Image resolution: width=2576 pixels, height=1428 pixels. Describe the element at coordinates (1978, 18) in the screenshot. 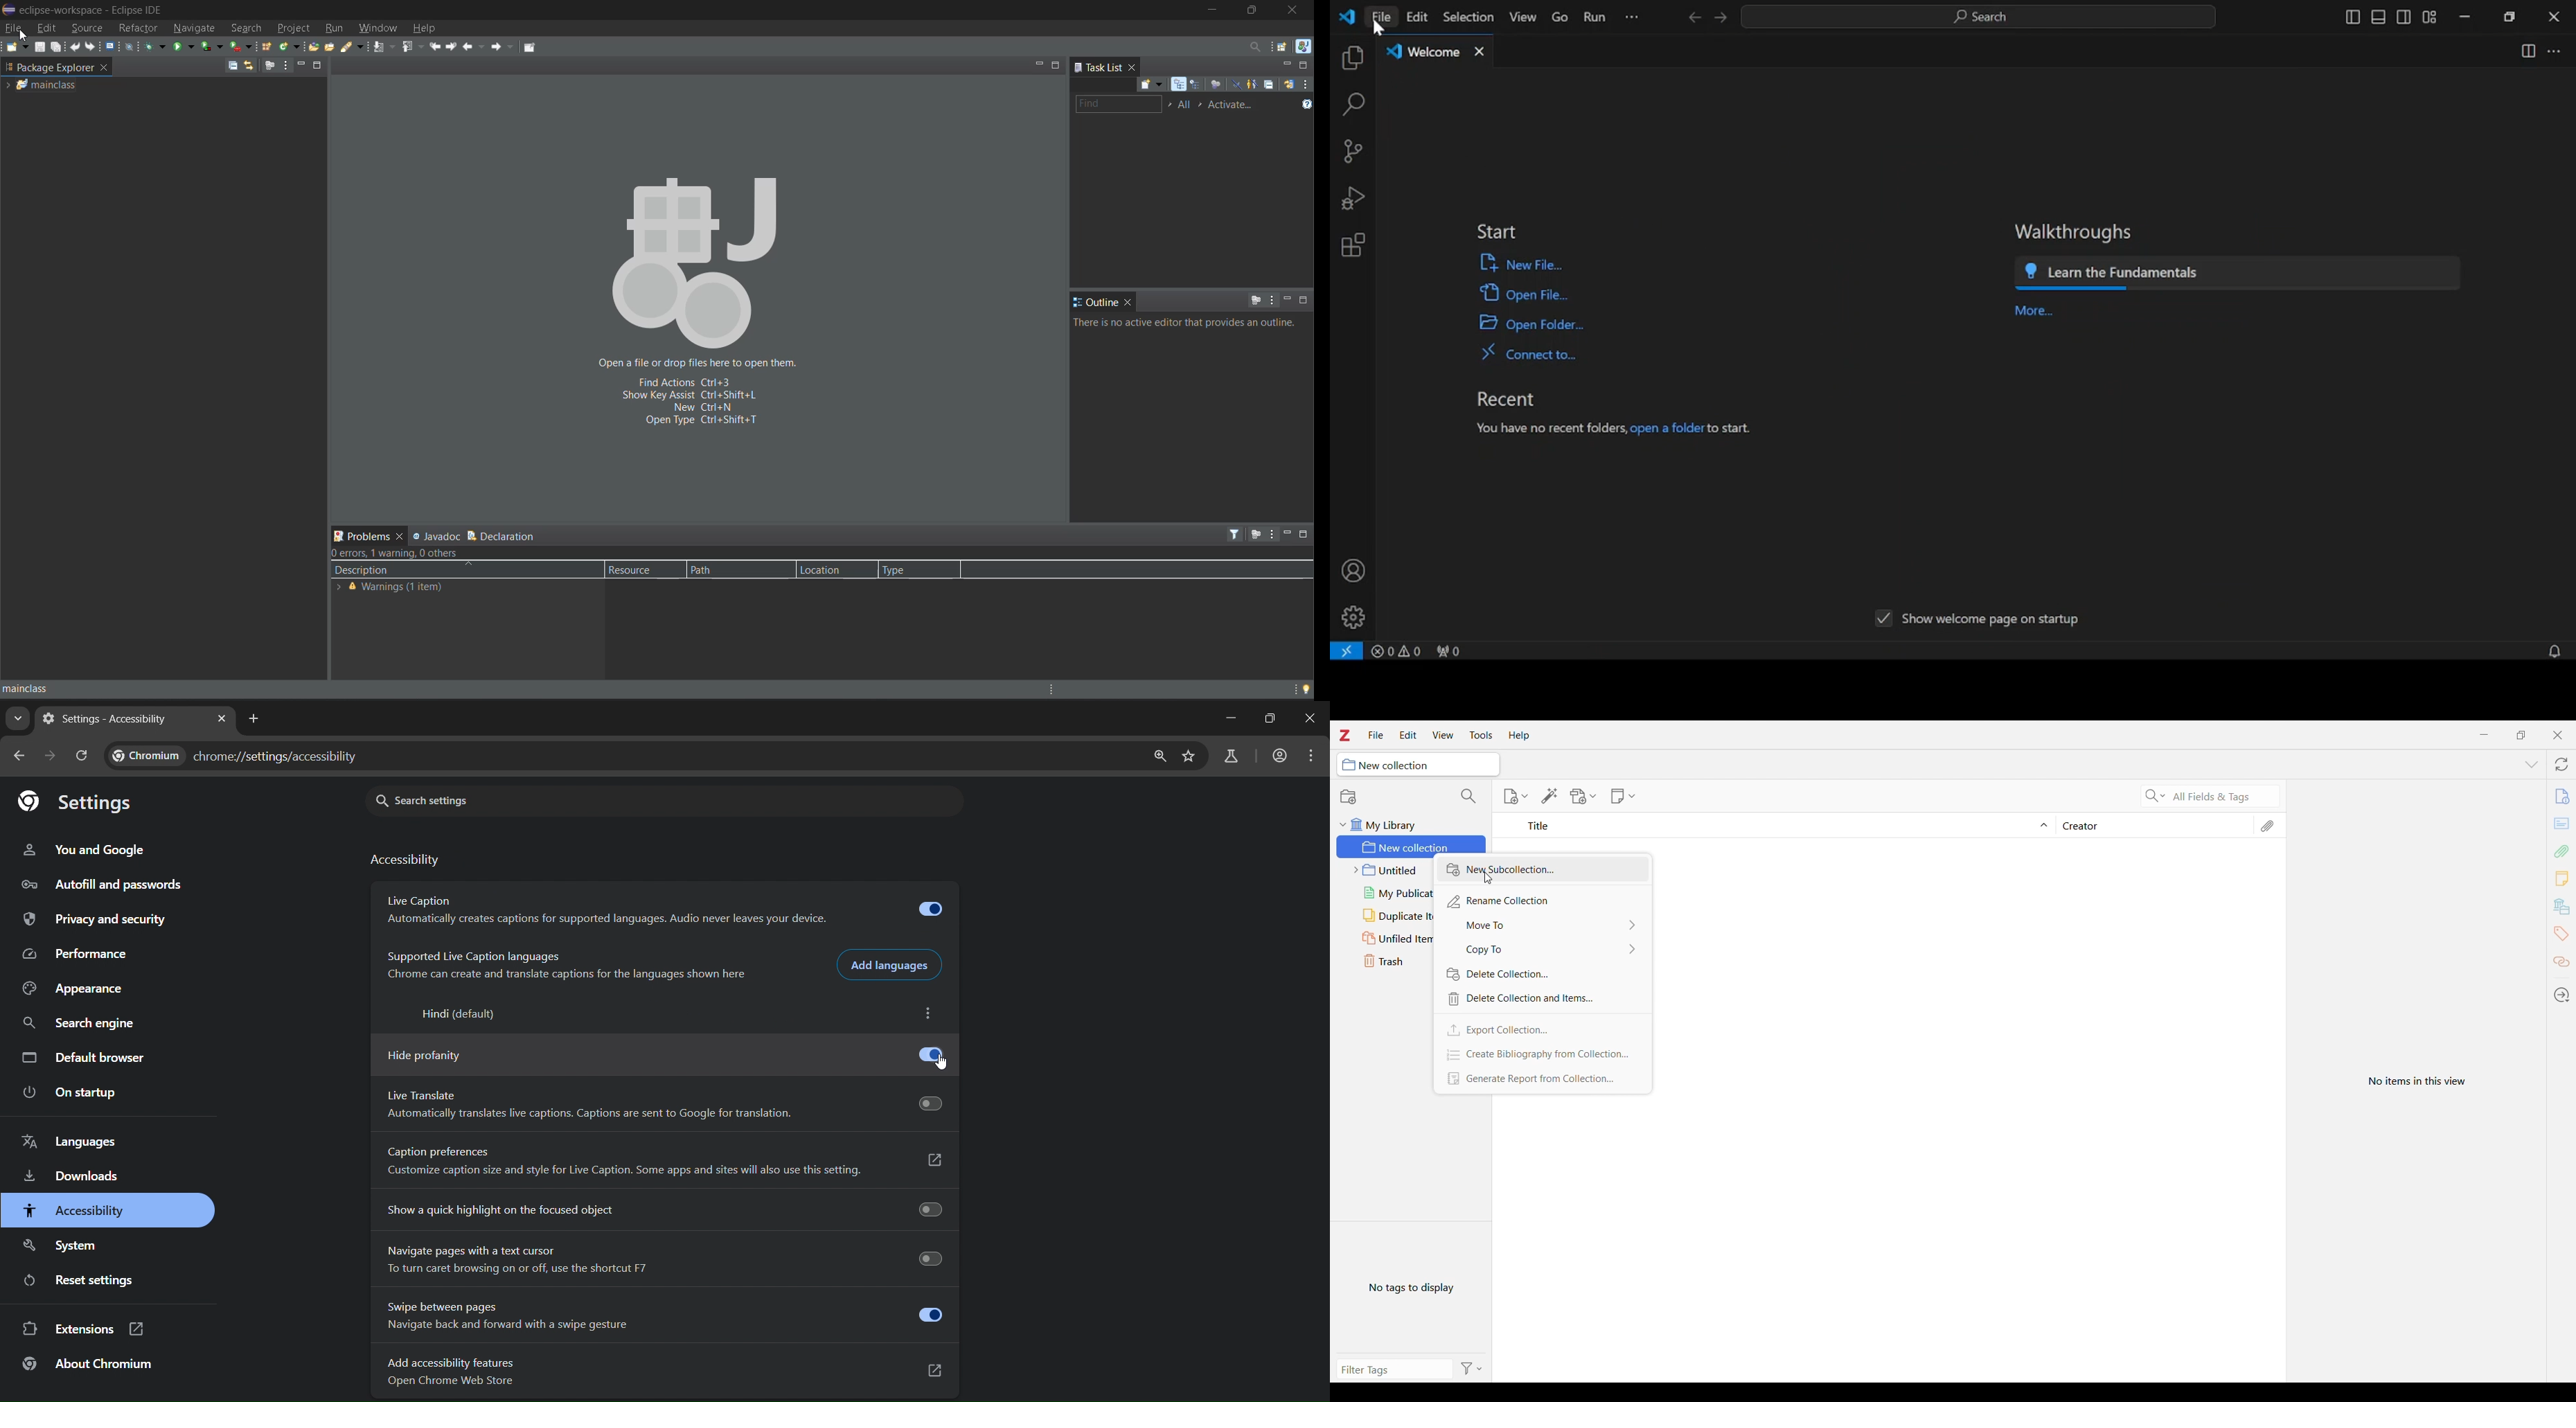

I see `search bar` at that location.